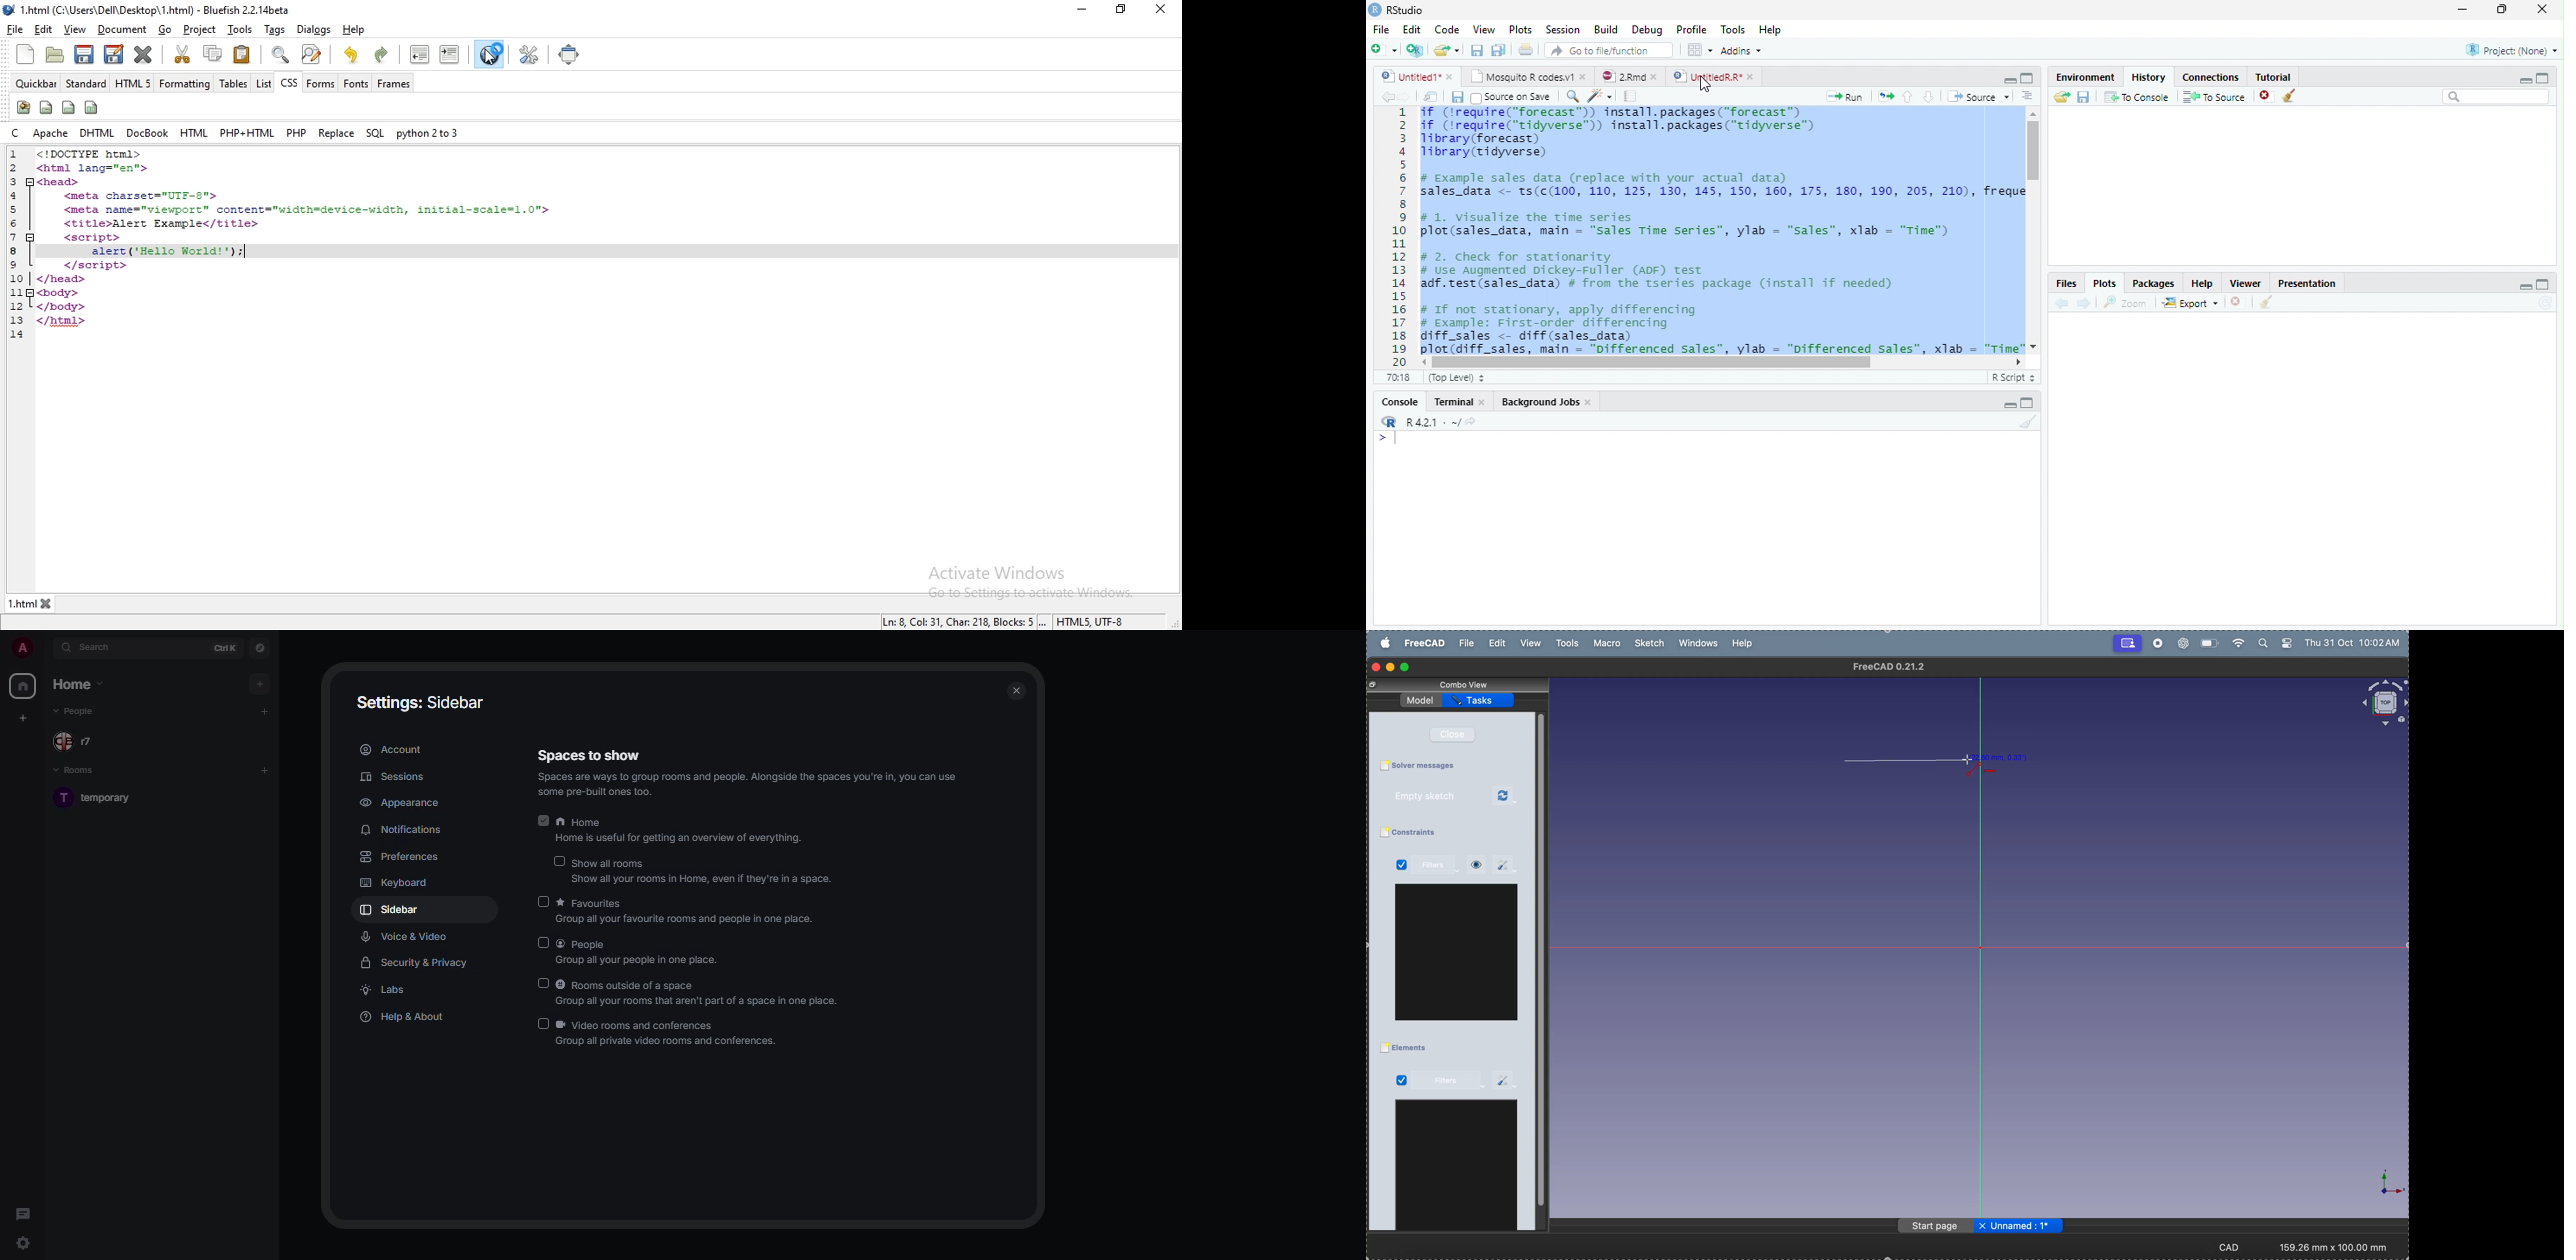 This screenshot has height=1260, width=2576. I want to click on 11, so click(16, 292).